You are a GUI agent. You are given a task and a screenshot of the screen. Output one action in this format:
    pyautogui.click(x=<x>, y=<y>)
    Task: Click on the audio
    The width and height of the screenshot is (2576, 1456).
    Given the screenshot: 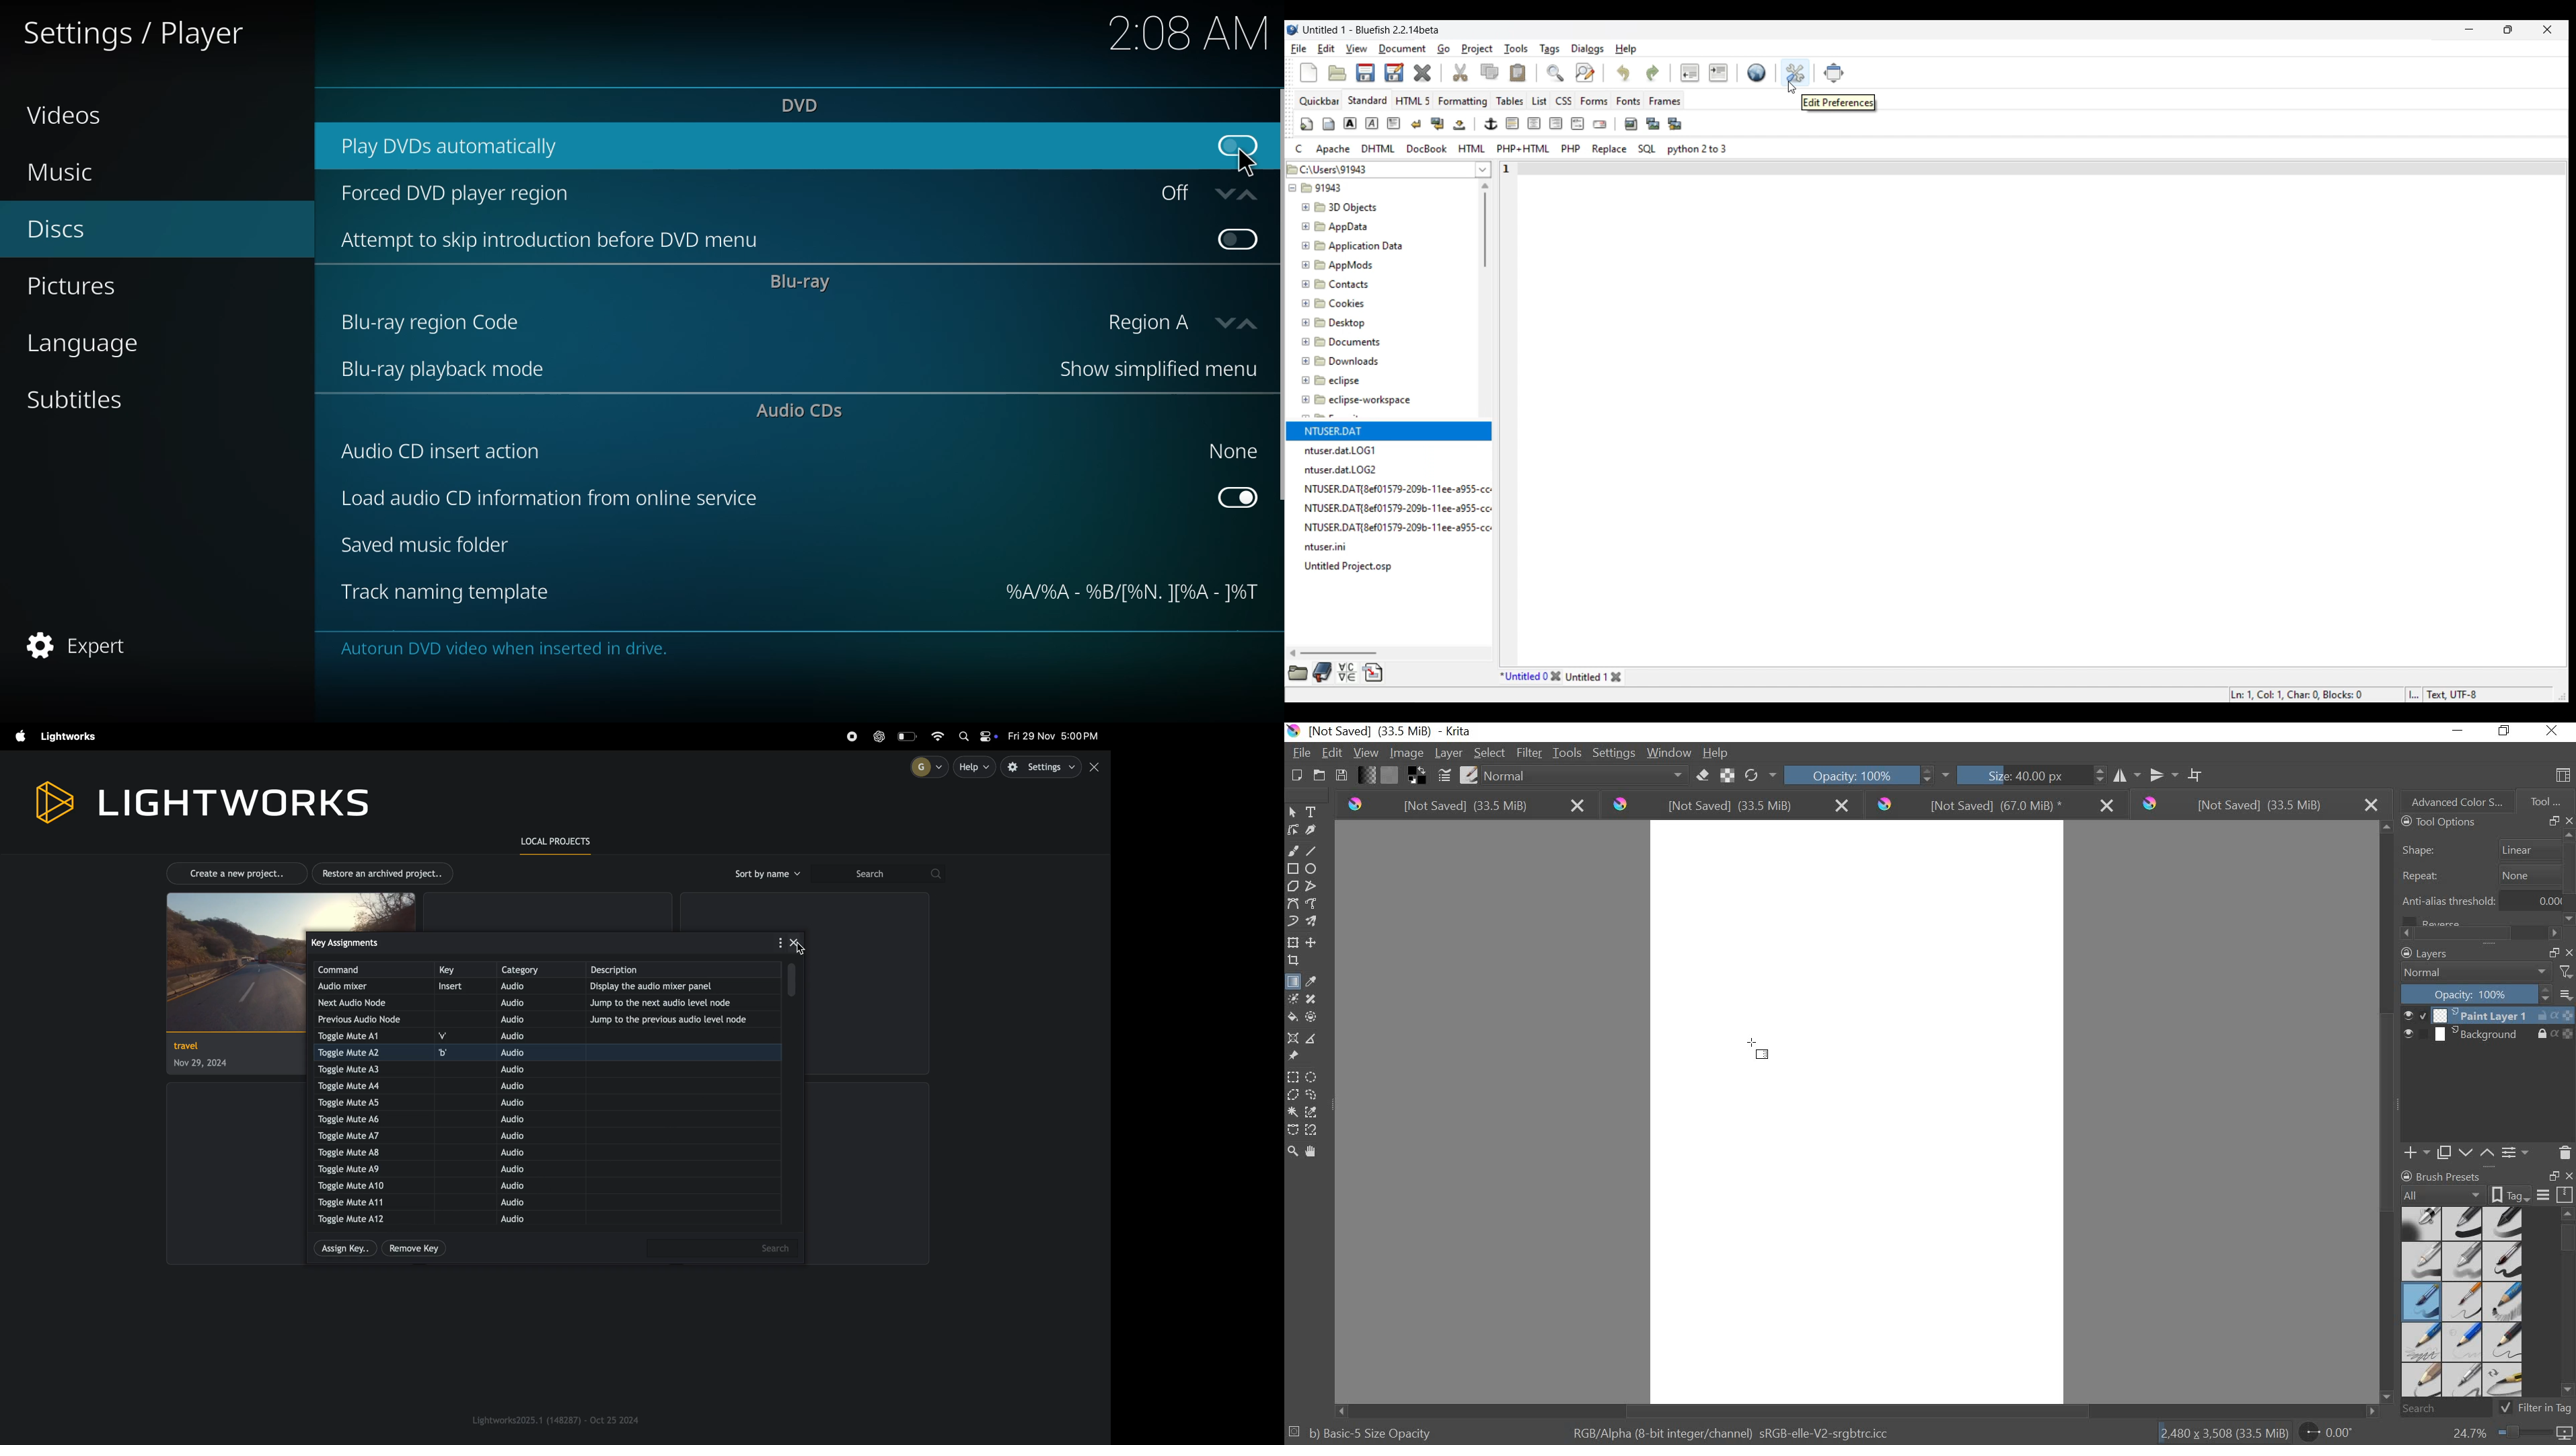 What is the action you would take?
    pyautogui.click(x=526, y=1153)
    